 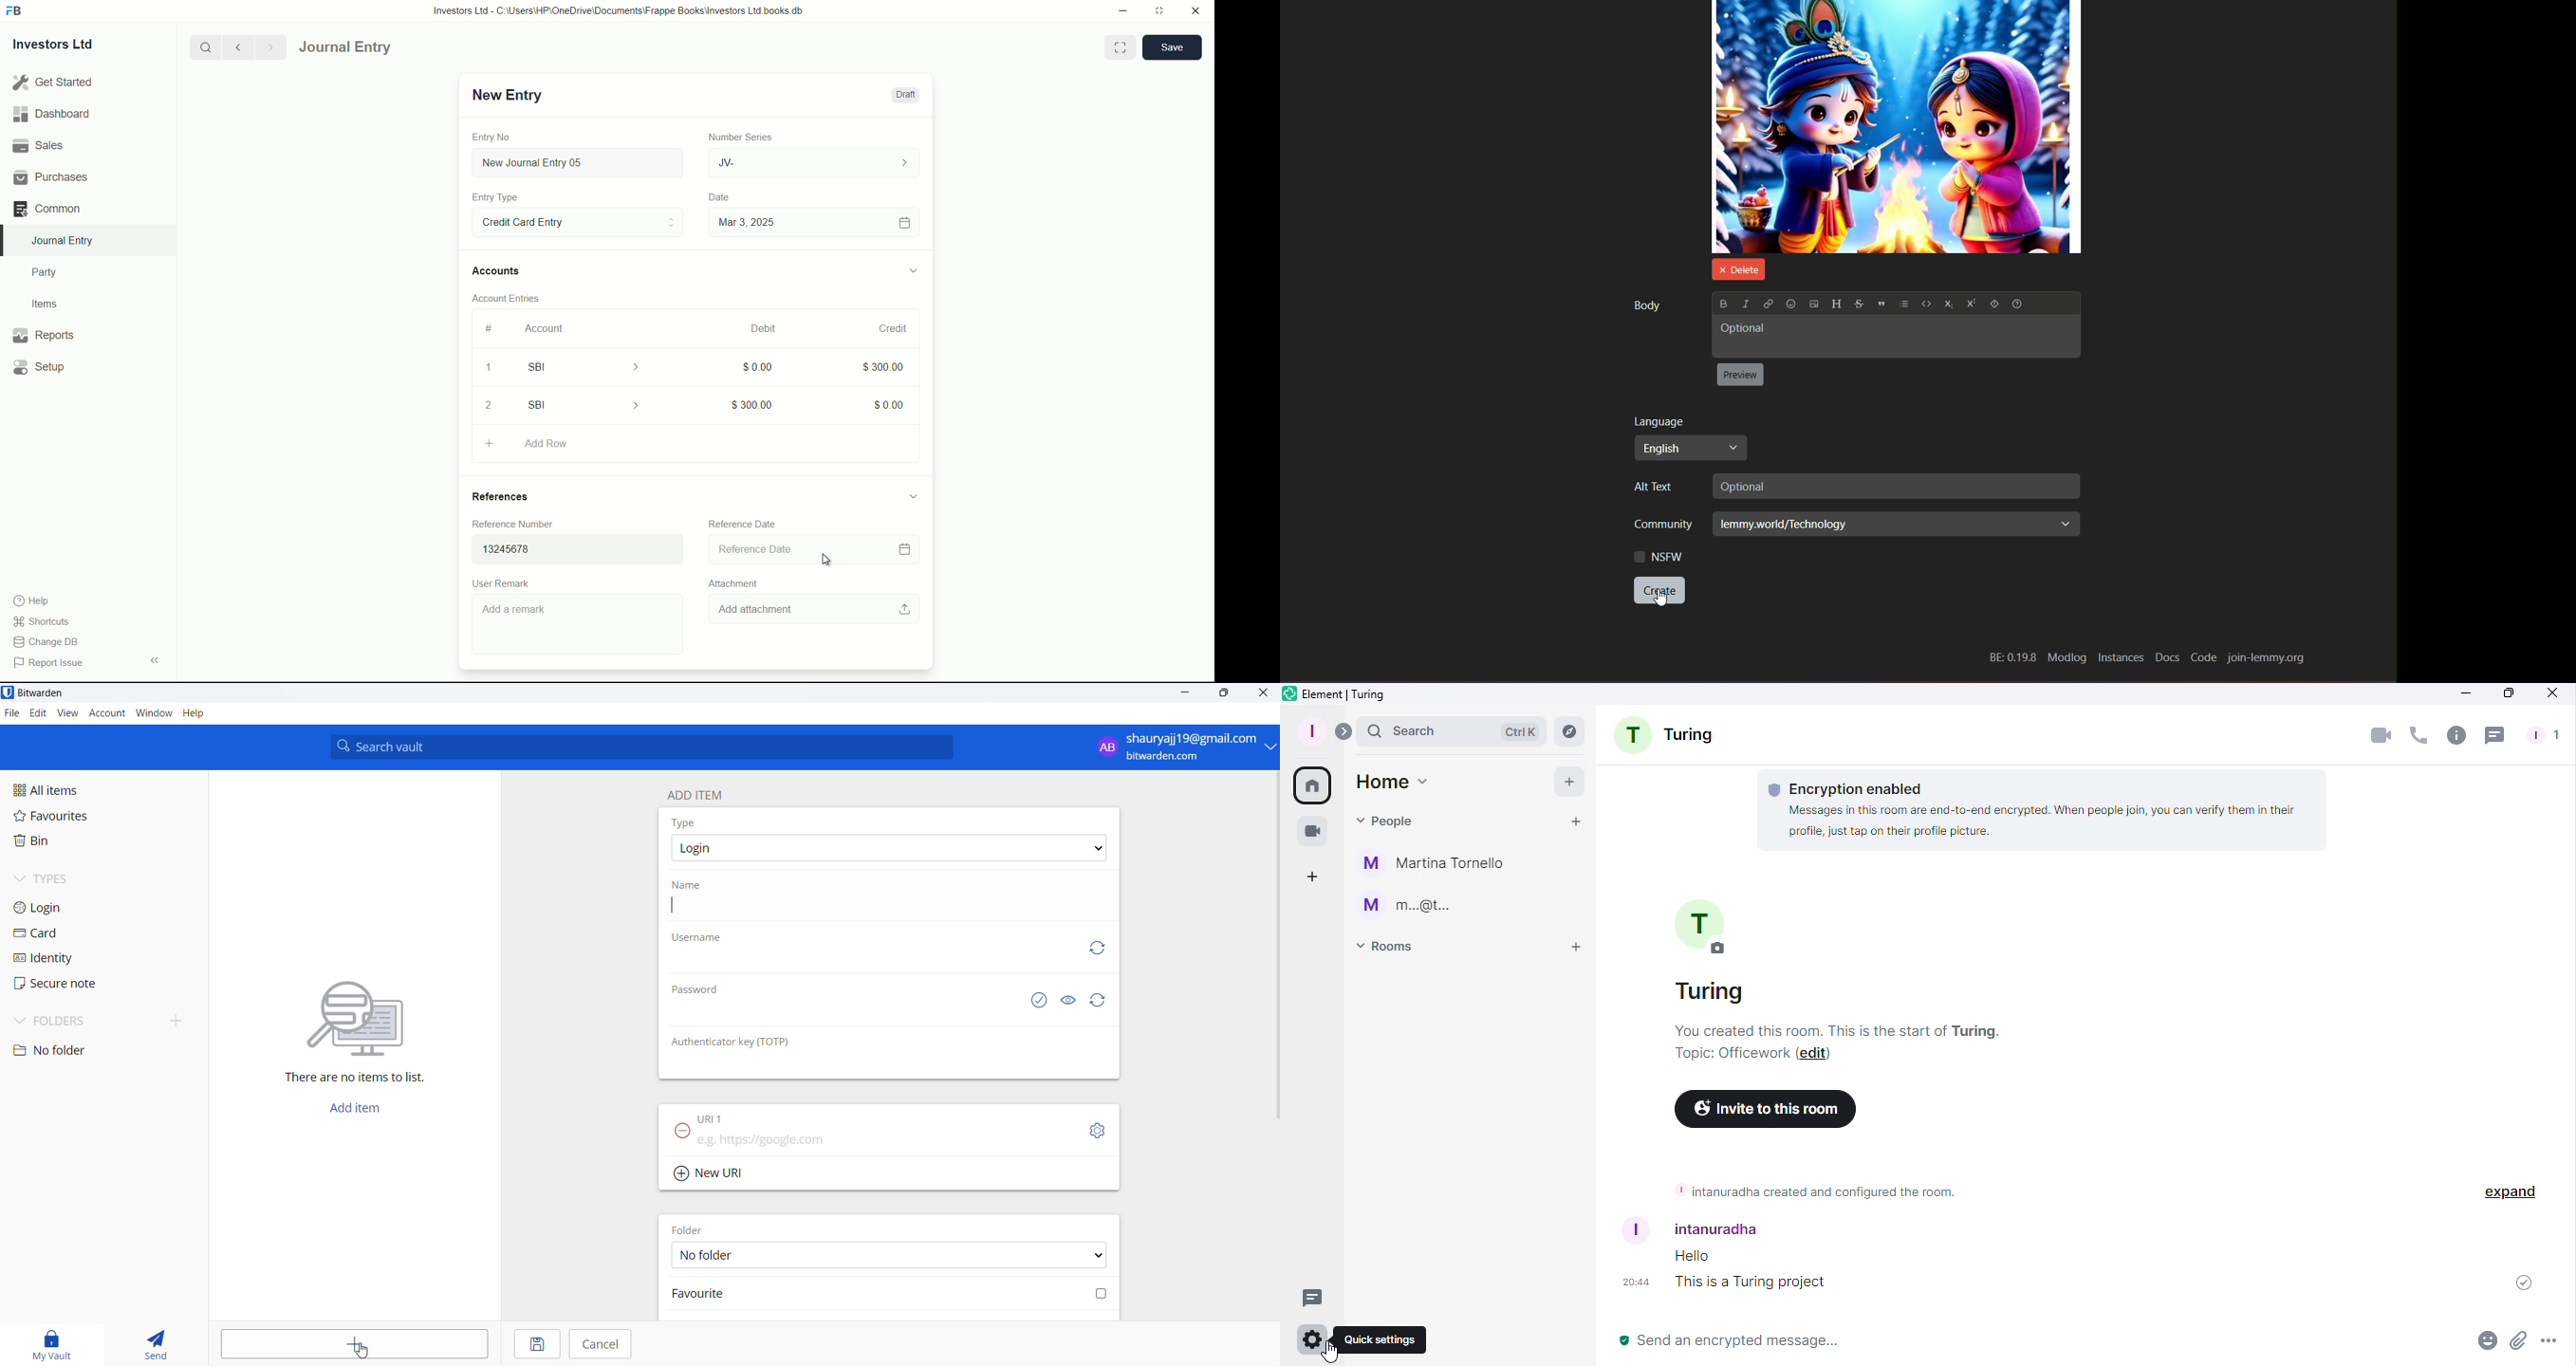 I want to click on search bar, so click(x=647, y=747).